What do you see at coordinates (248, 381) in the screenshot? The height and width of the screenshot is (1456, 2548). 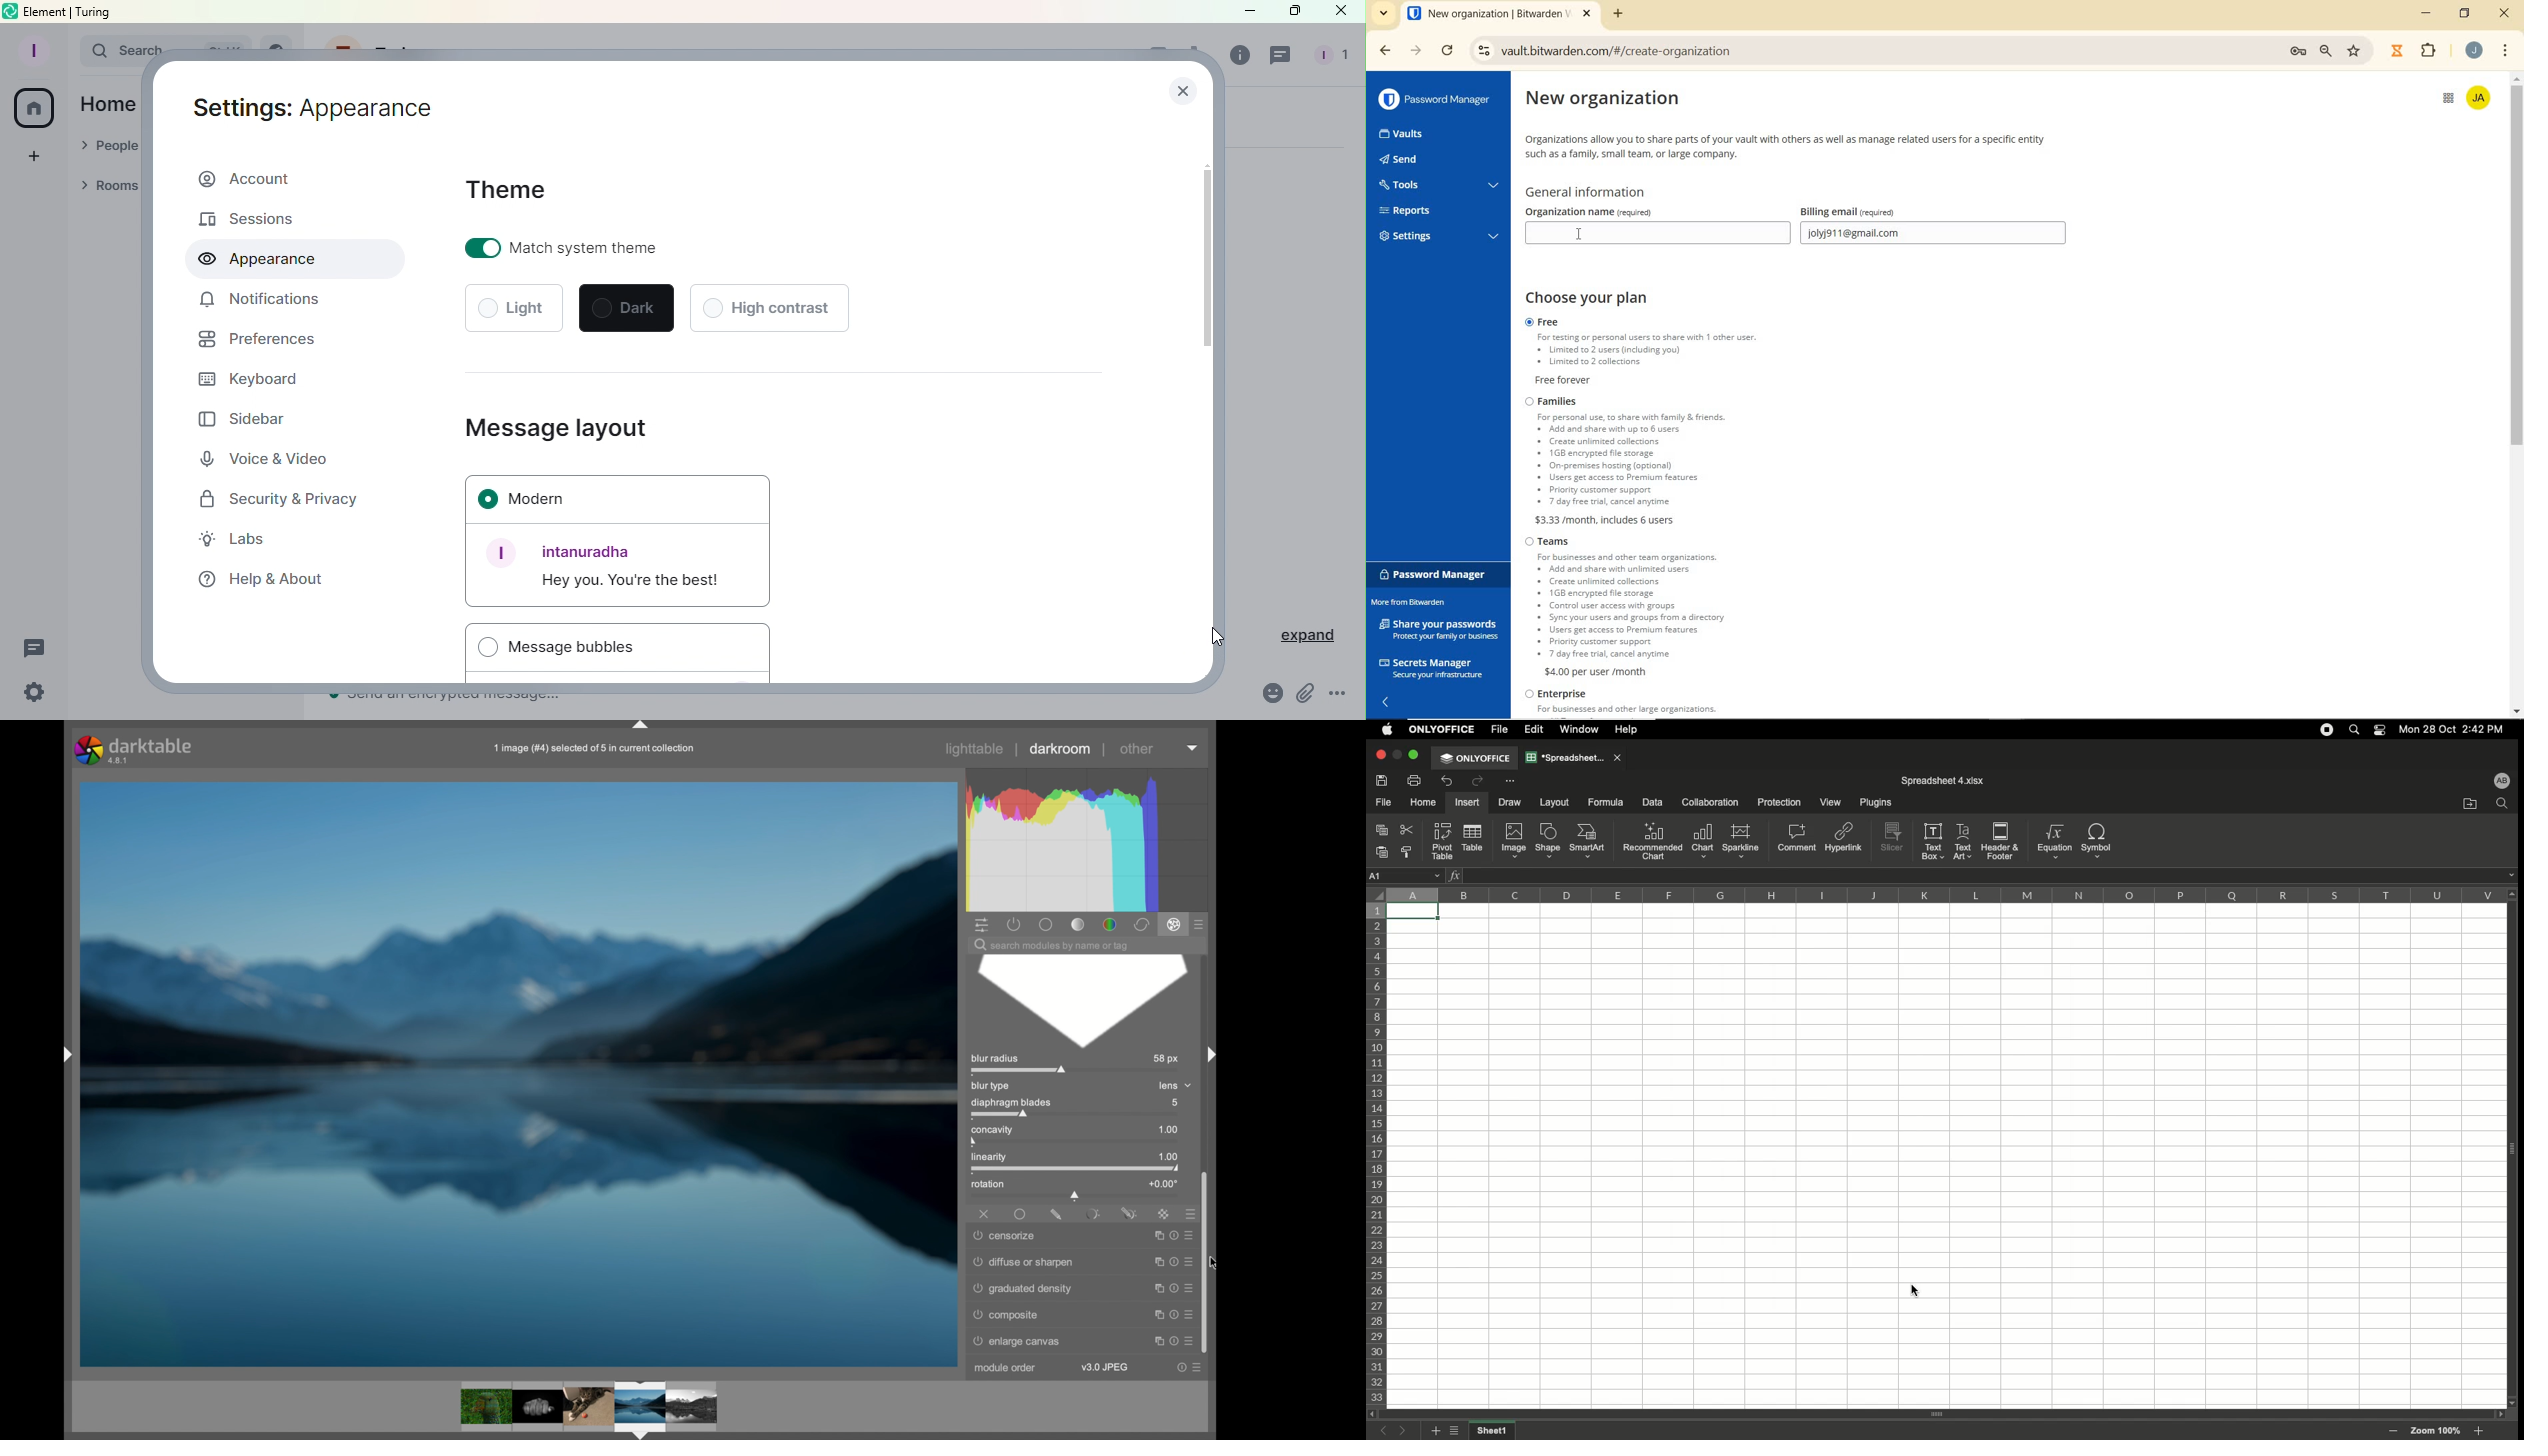 I see `Keyboard` at bounding box center [248, 381].